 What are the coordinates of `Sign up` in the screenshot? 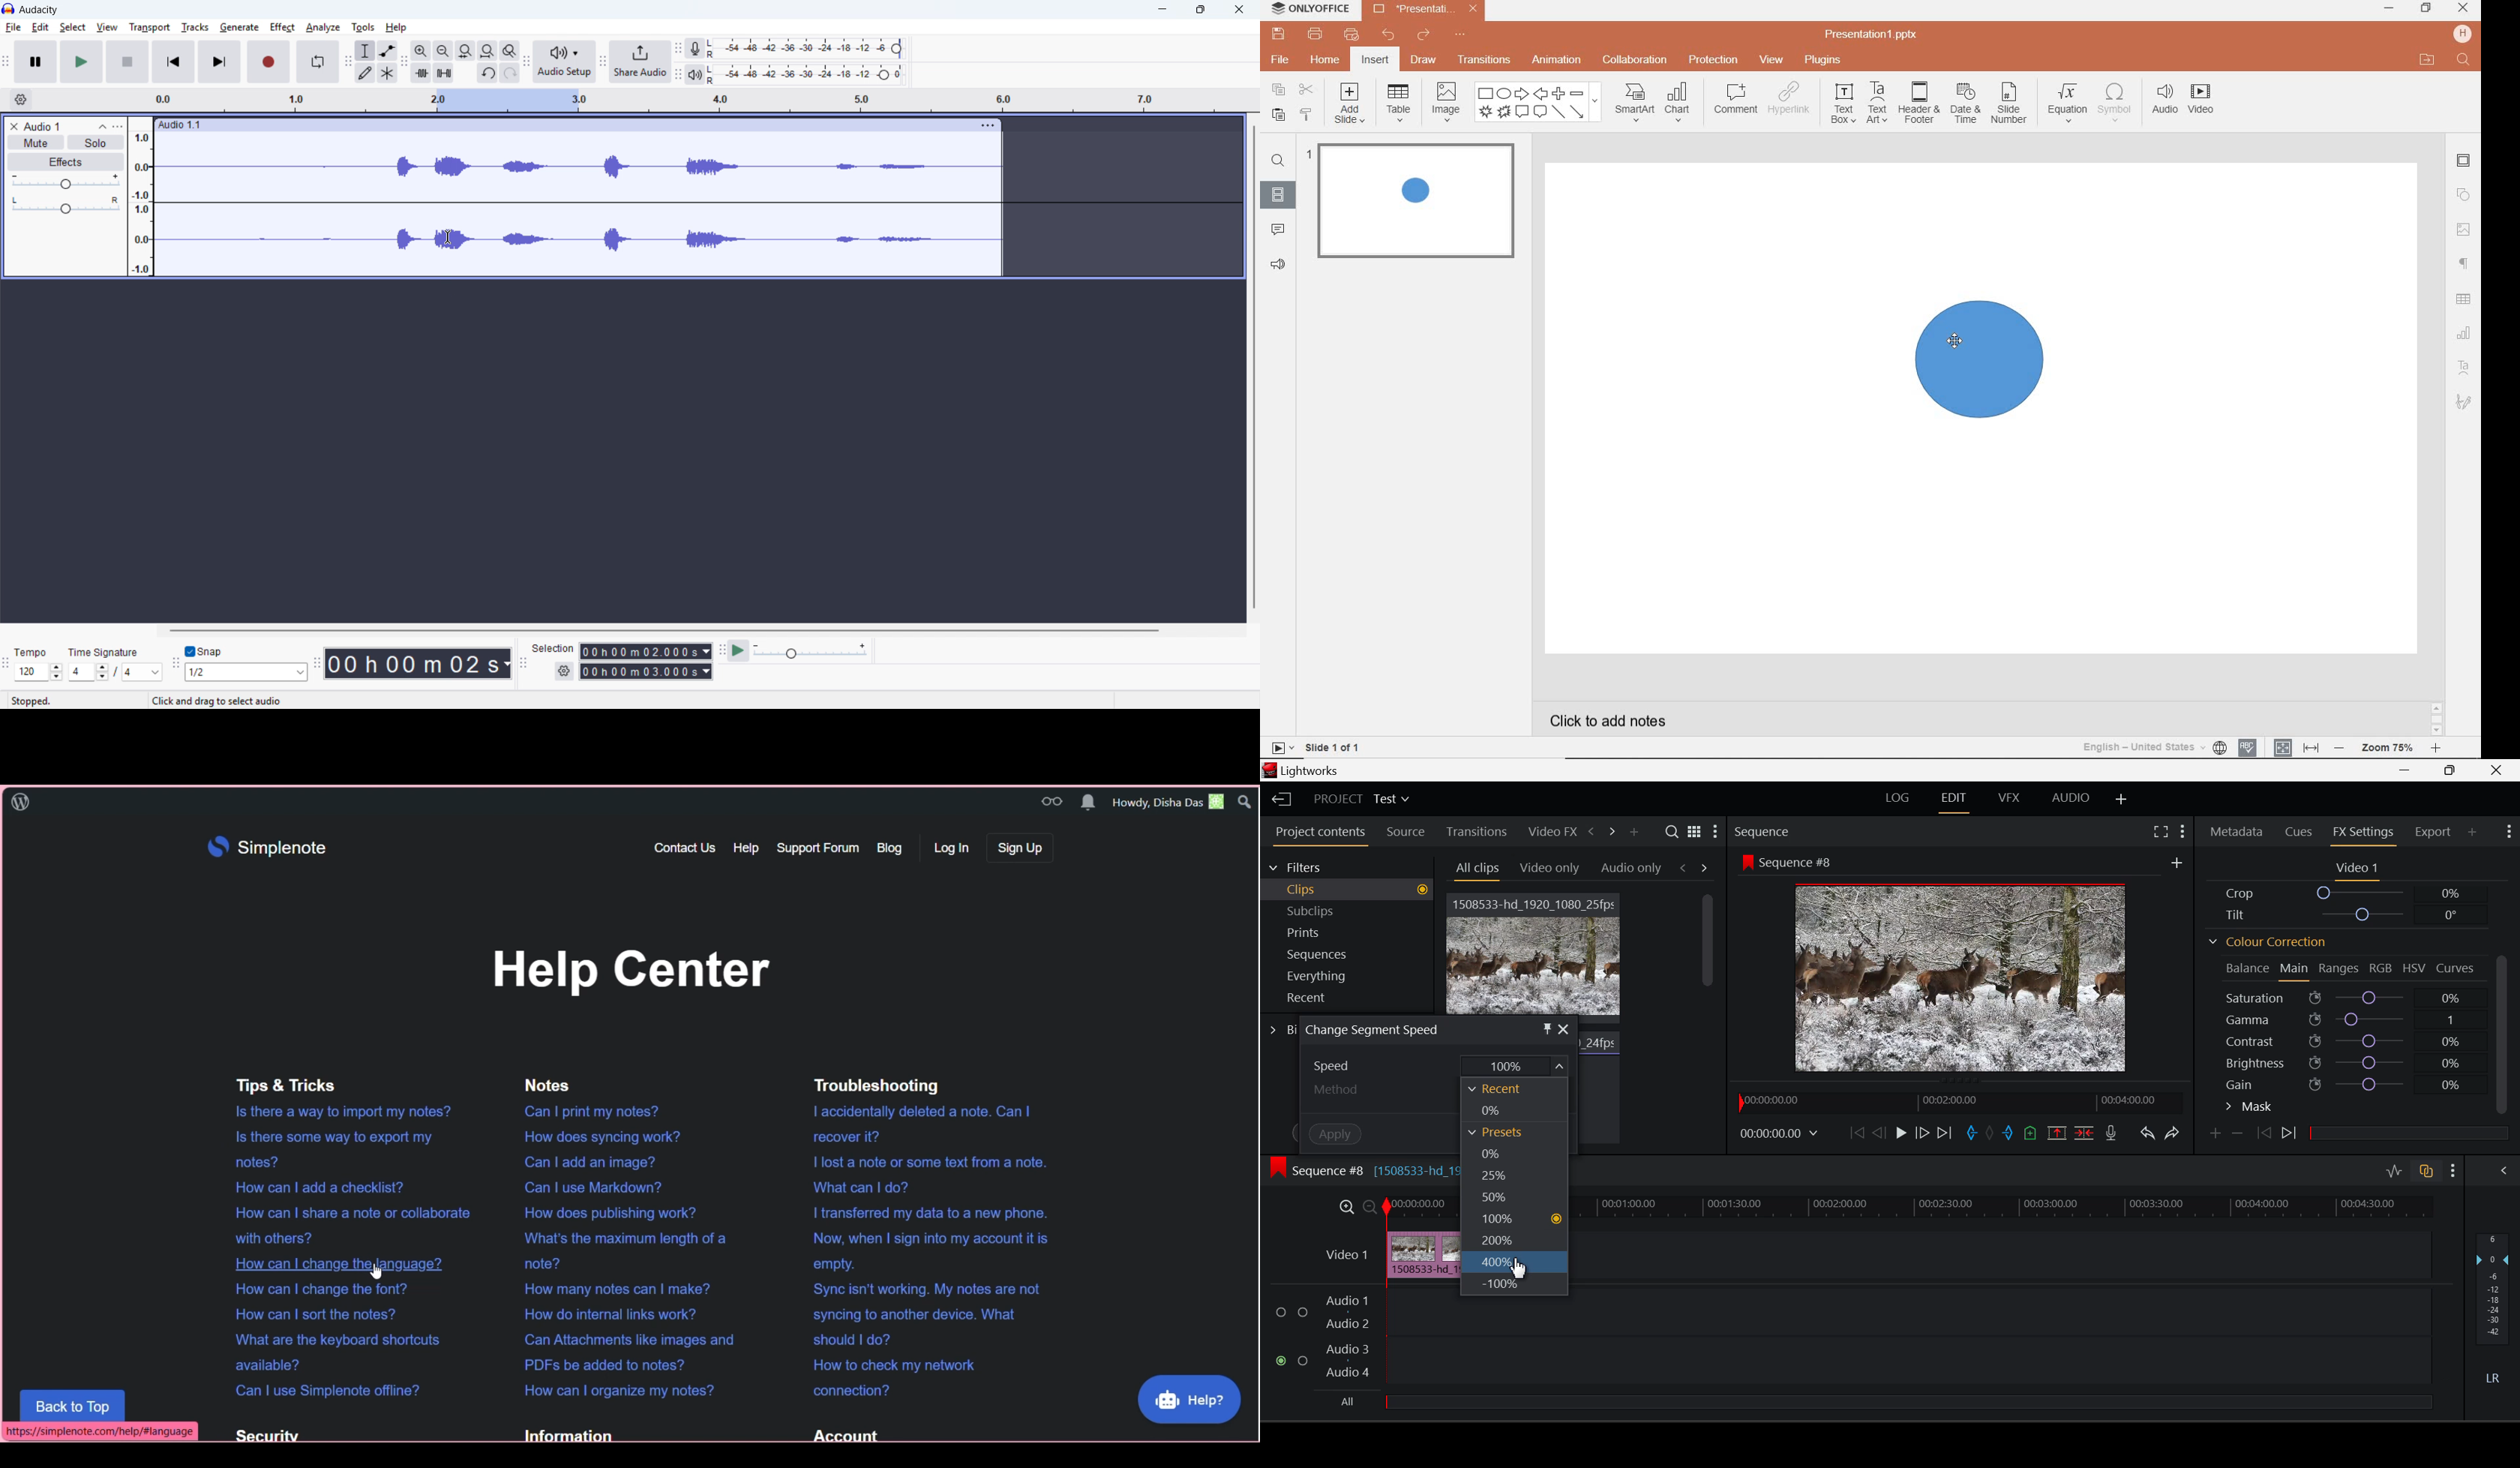 It's located at (1020, 848).